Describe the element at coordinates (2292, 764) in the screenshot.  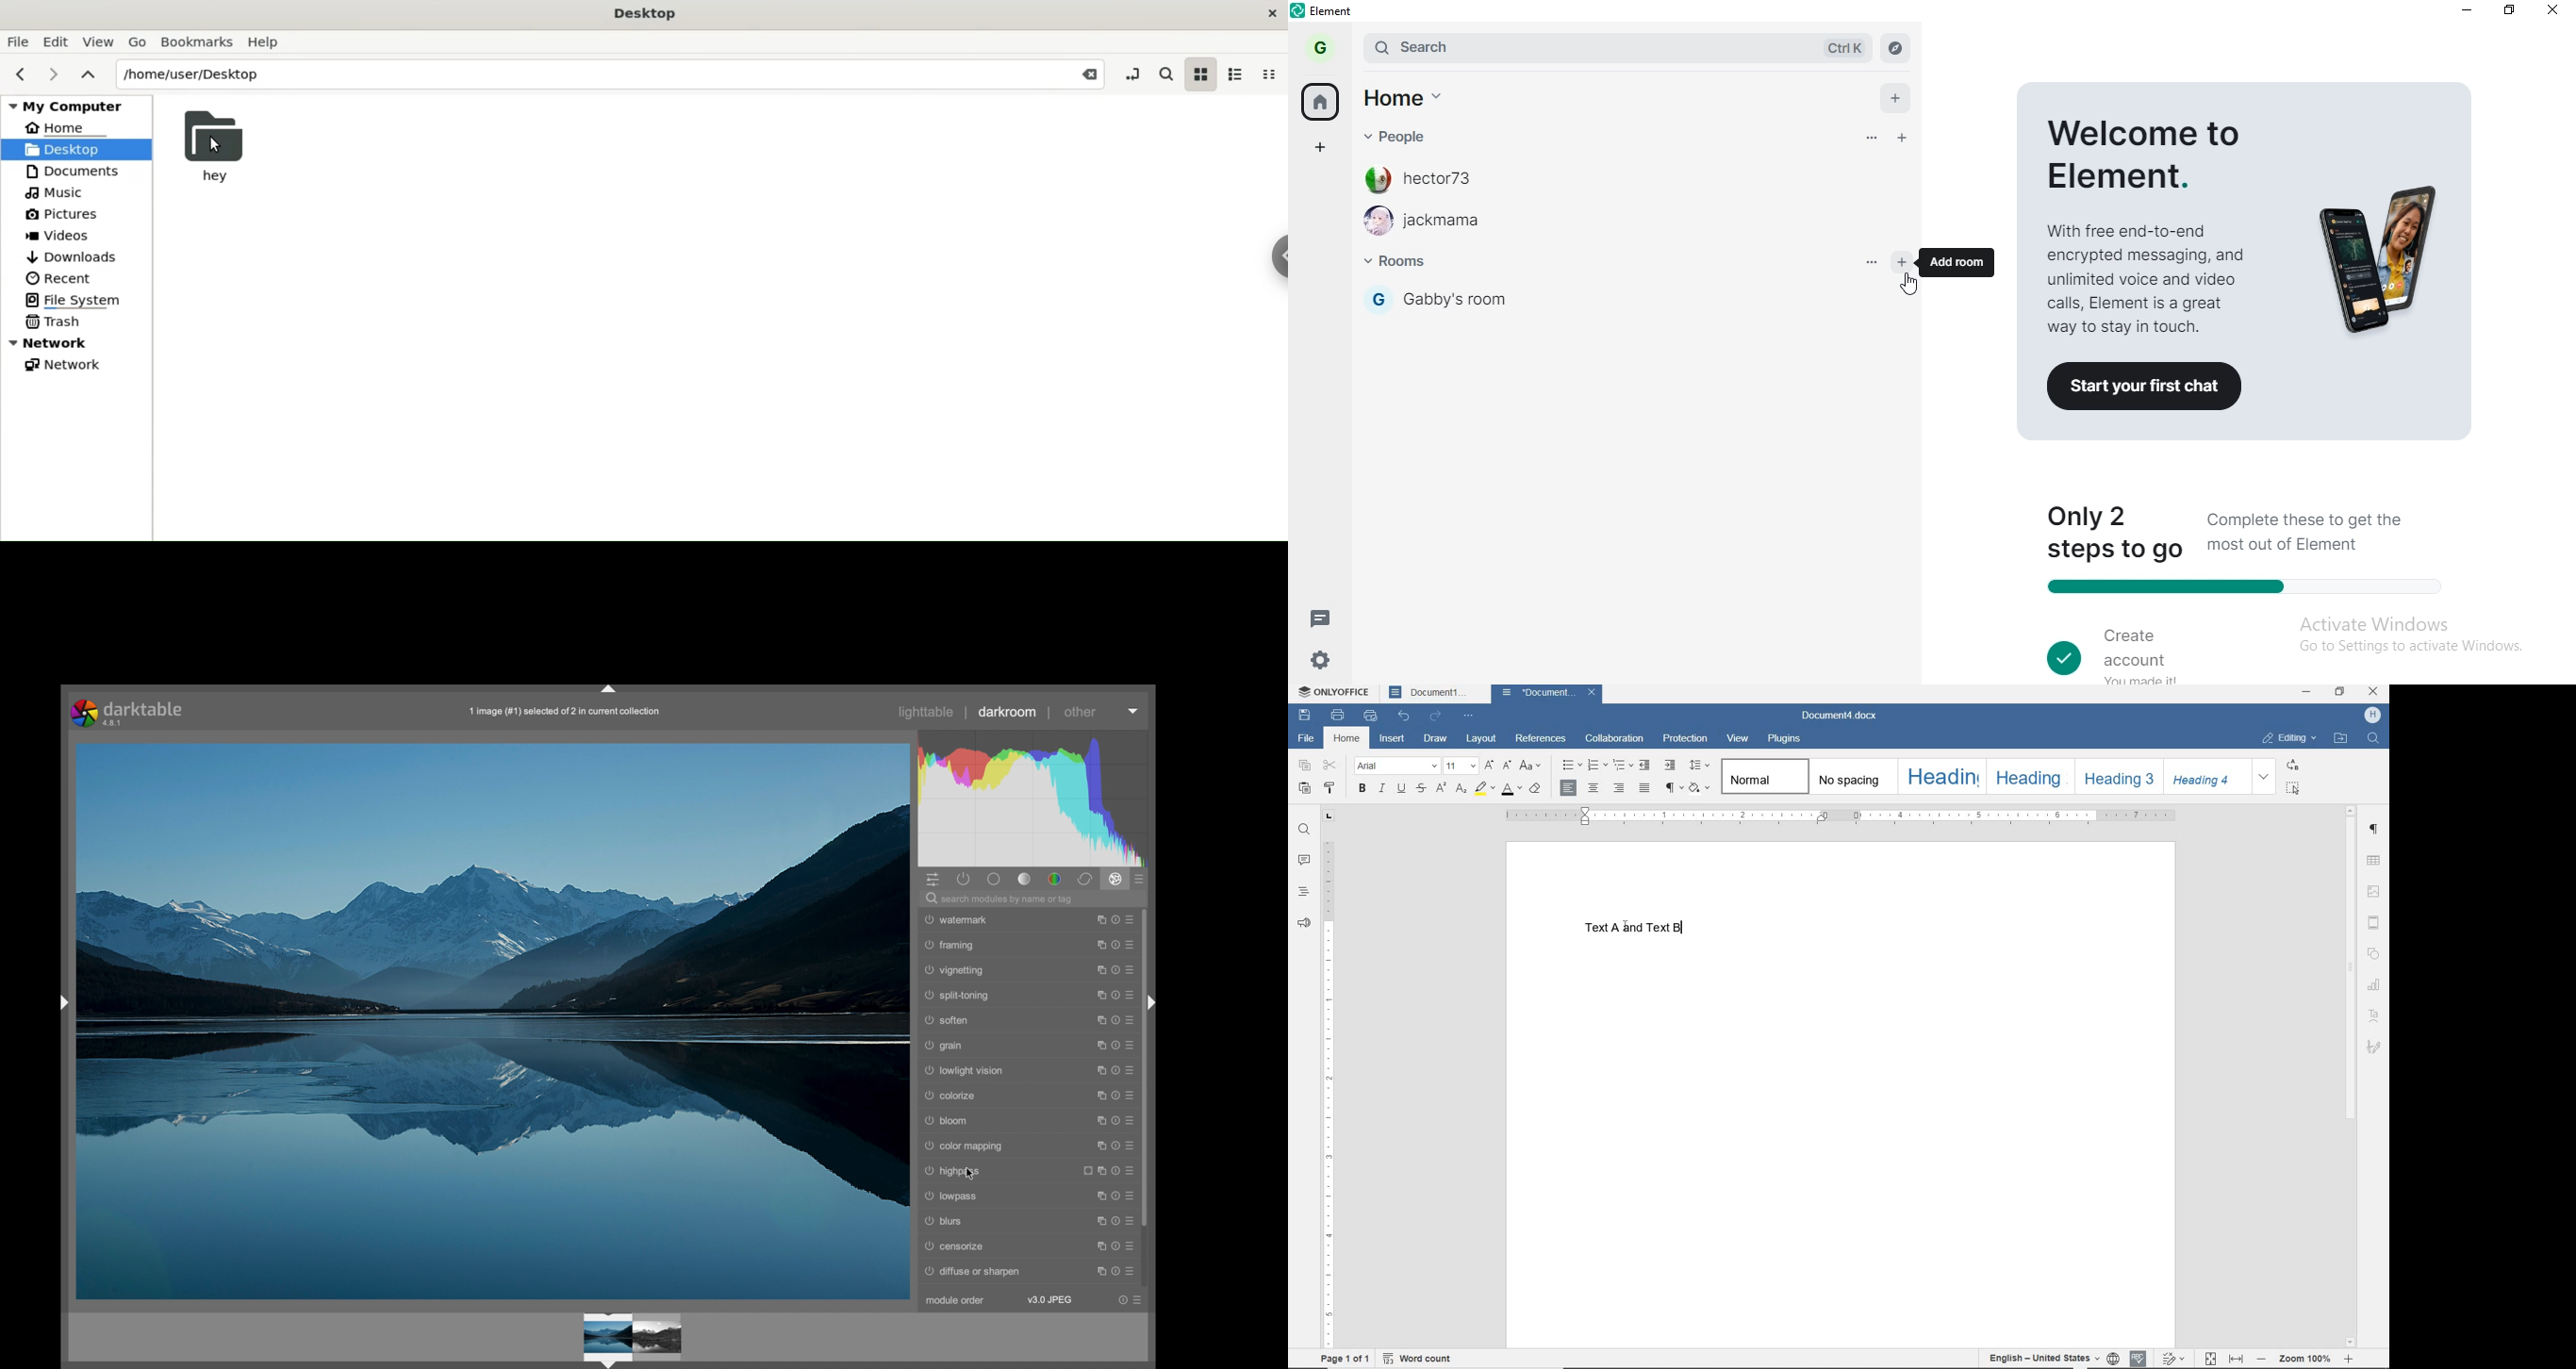
I see `REPLACE` at that location.